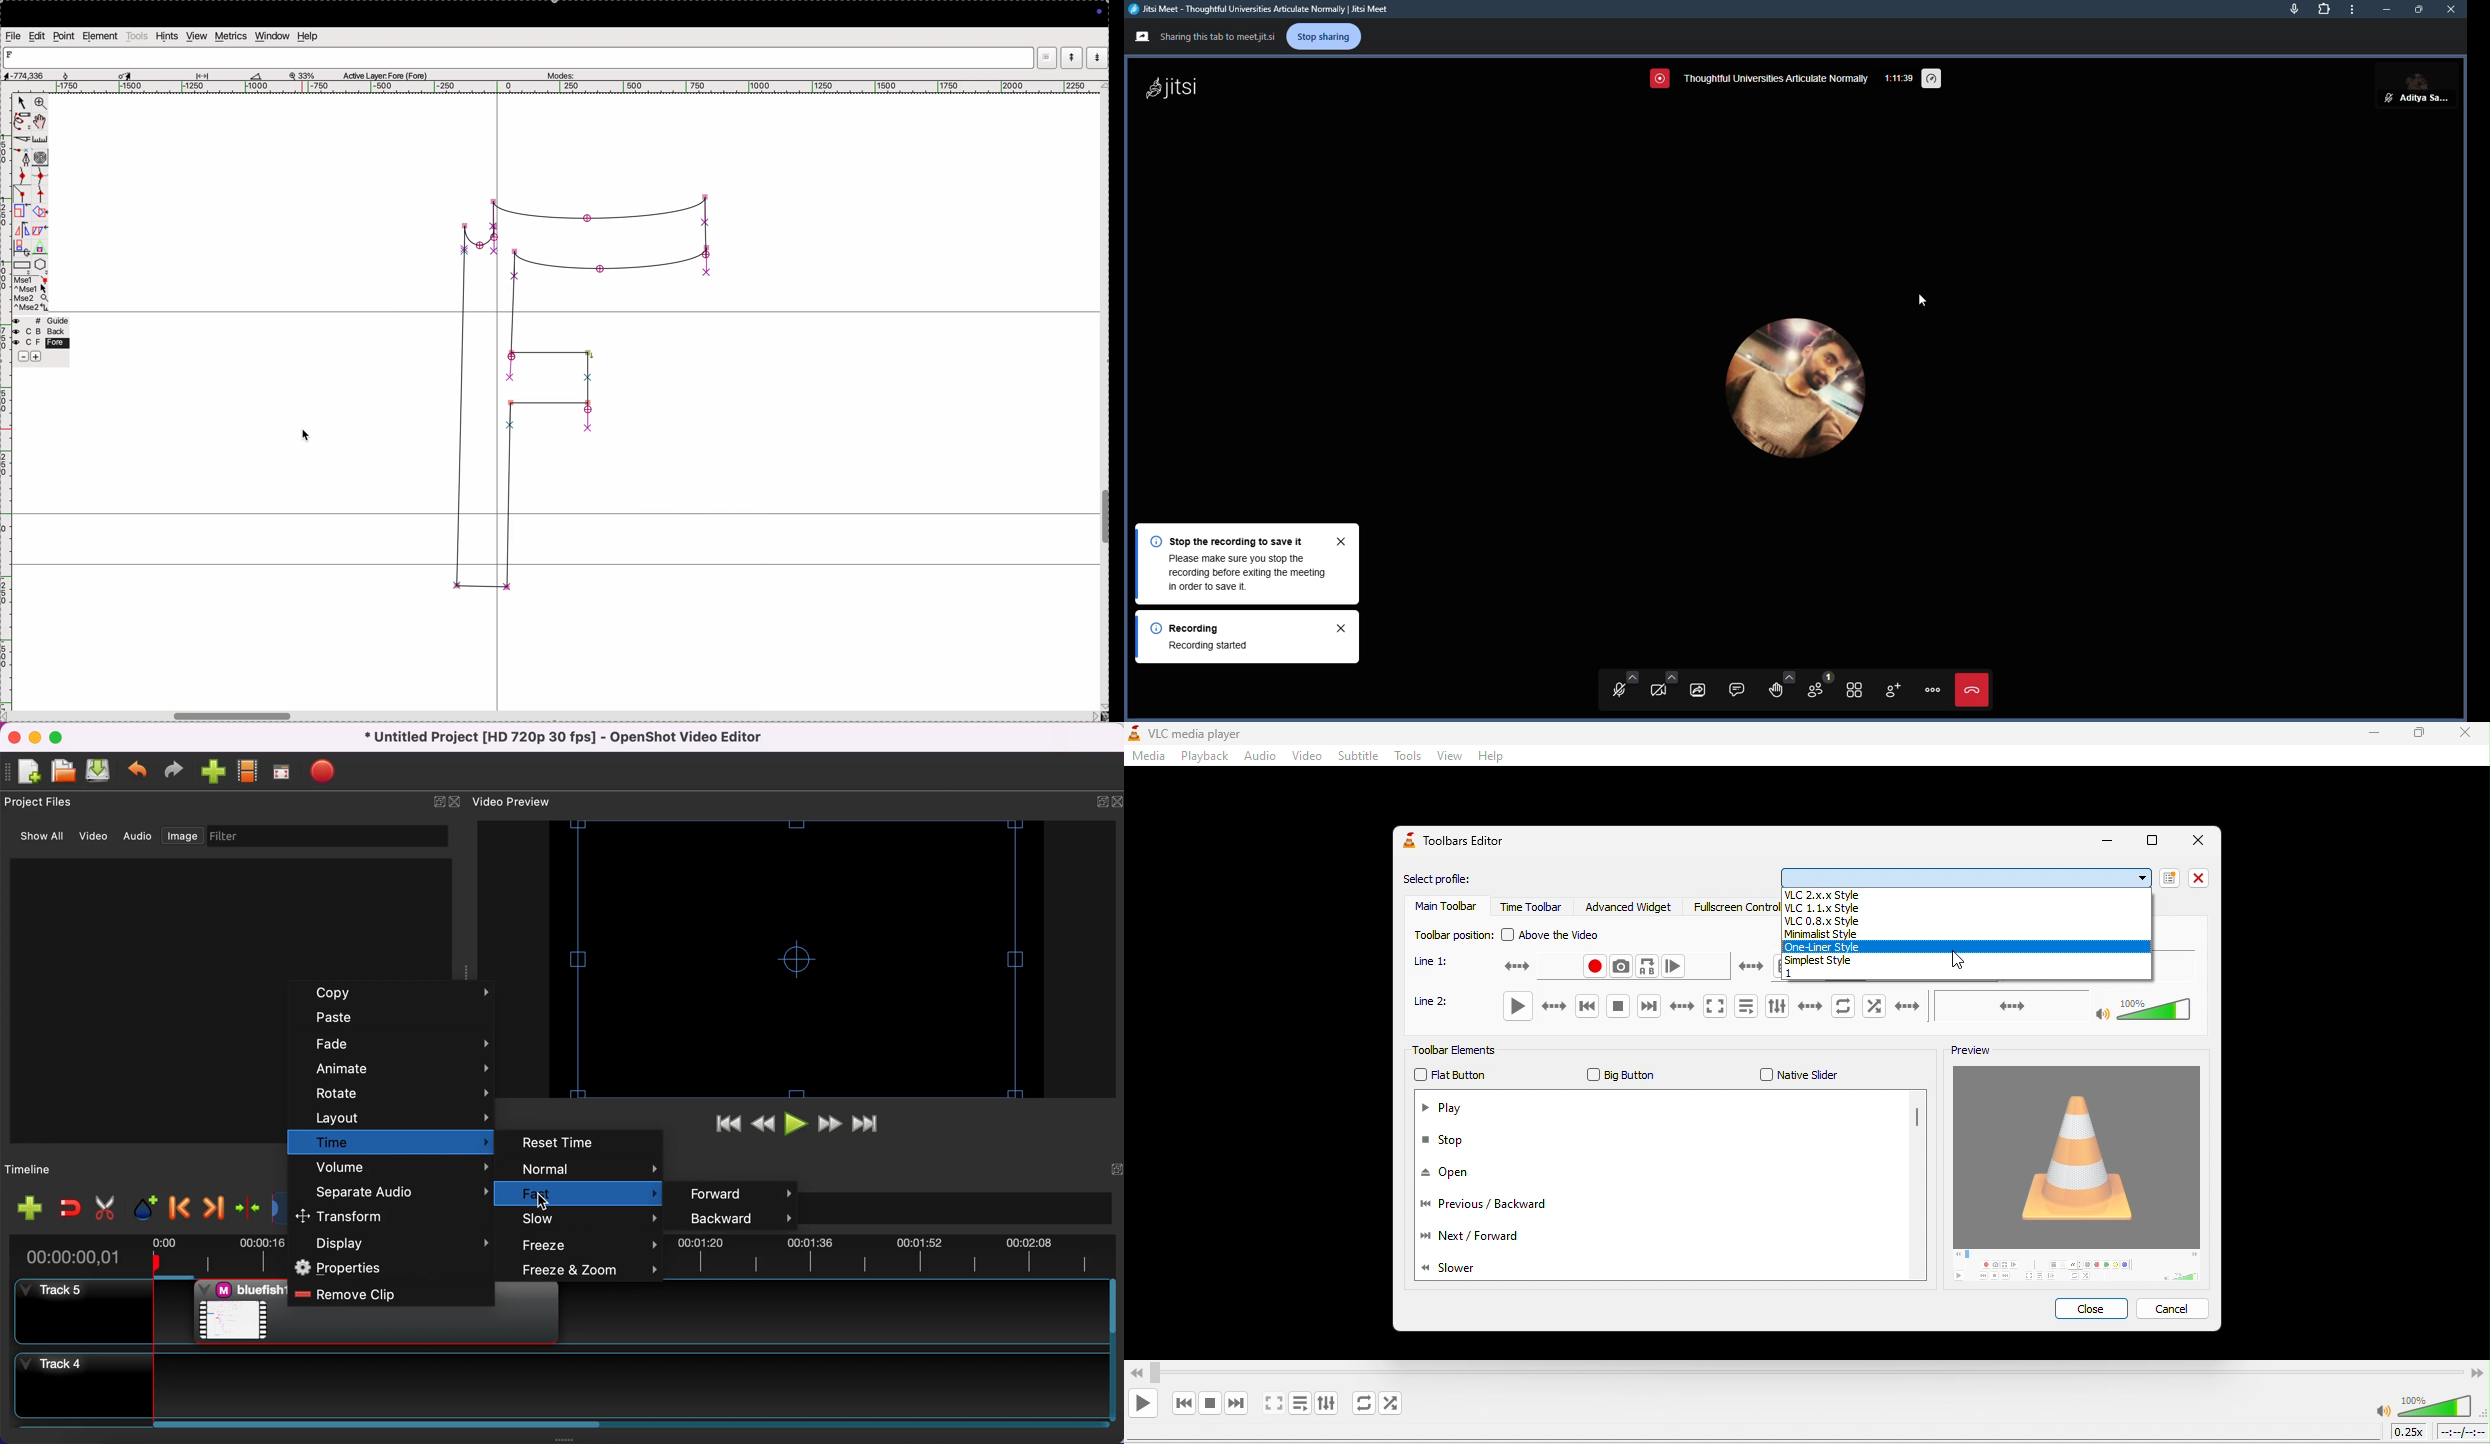 This screenshot has width=2492, height=1456. I want to click on vlc0.8*style, so click(1967, 923).